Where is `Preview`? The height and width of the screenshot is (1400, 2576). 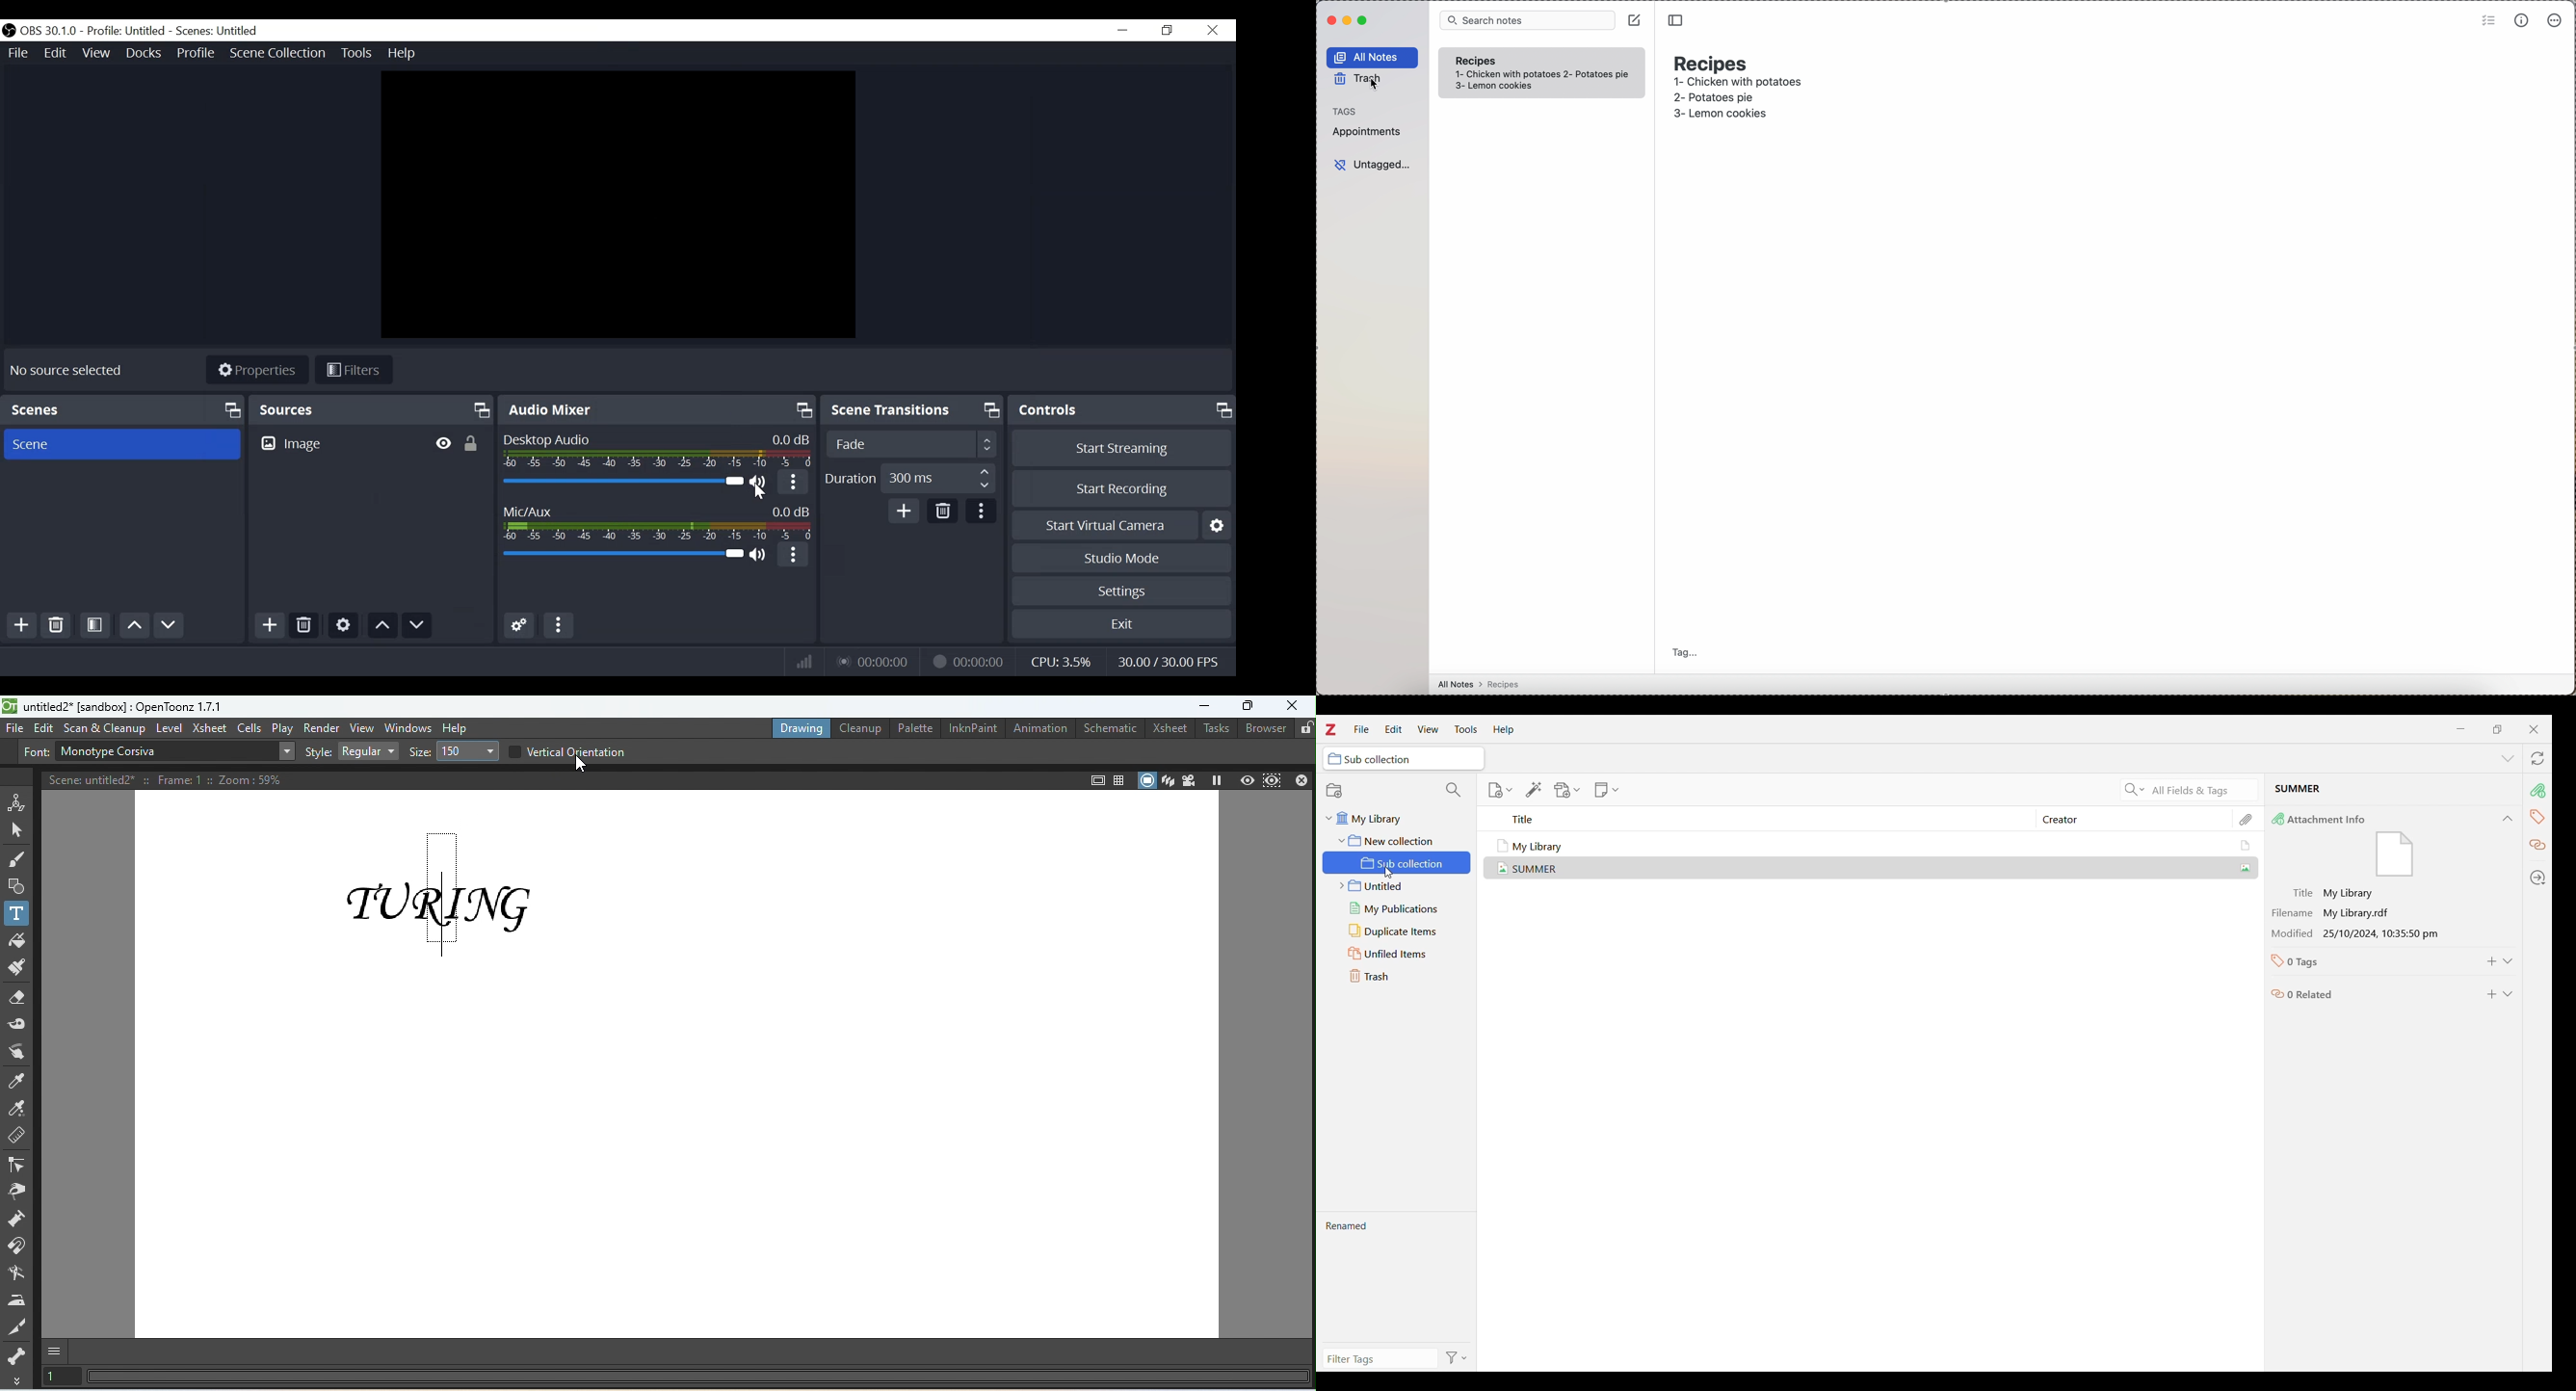 Preview is located at coordinates (620, 205).